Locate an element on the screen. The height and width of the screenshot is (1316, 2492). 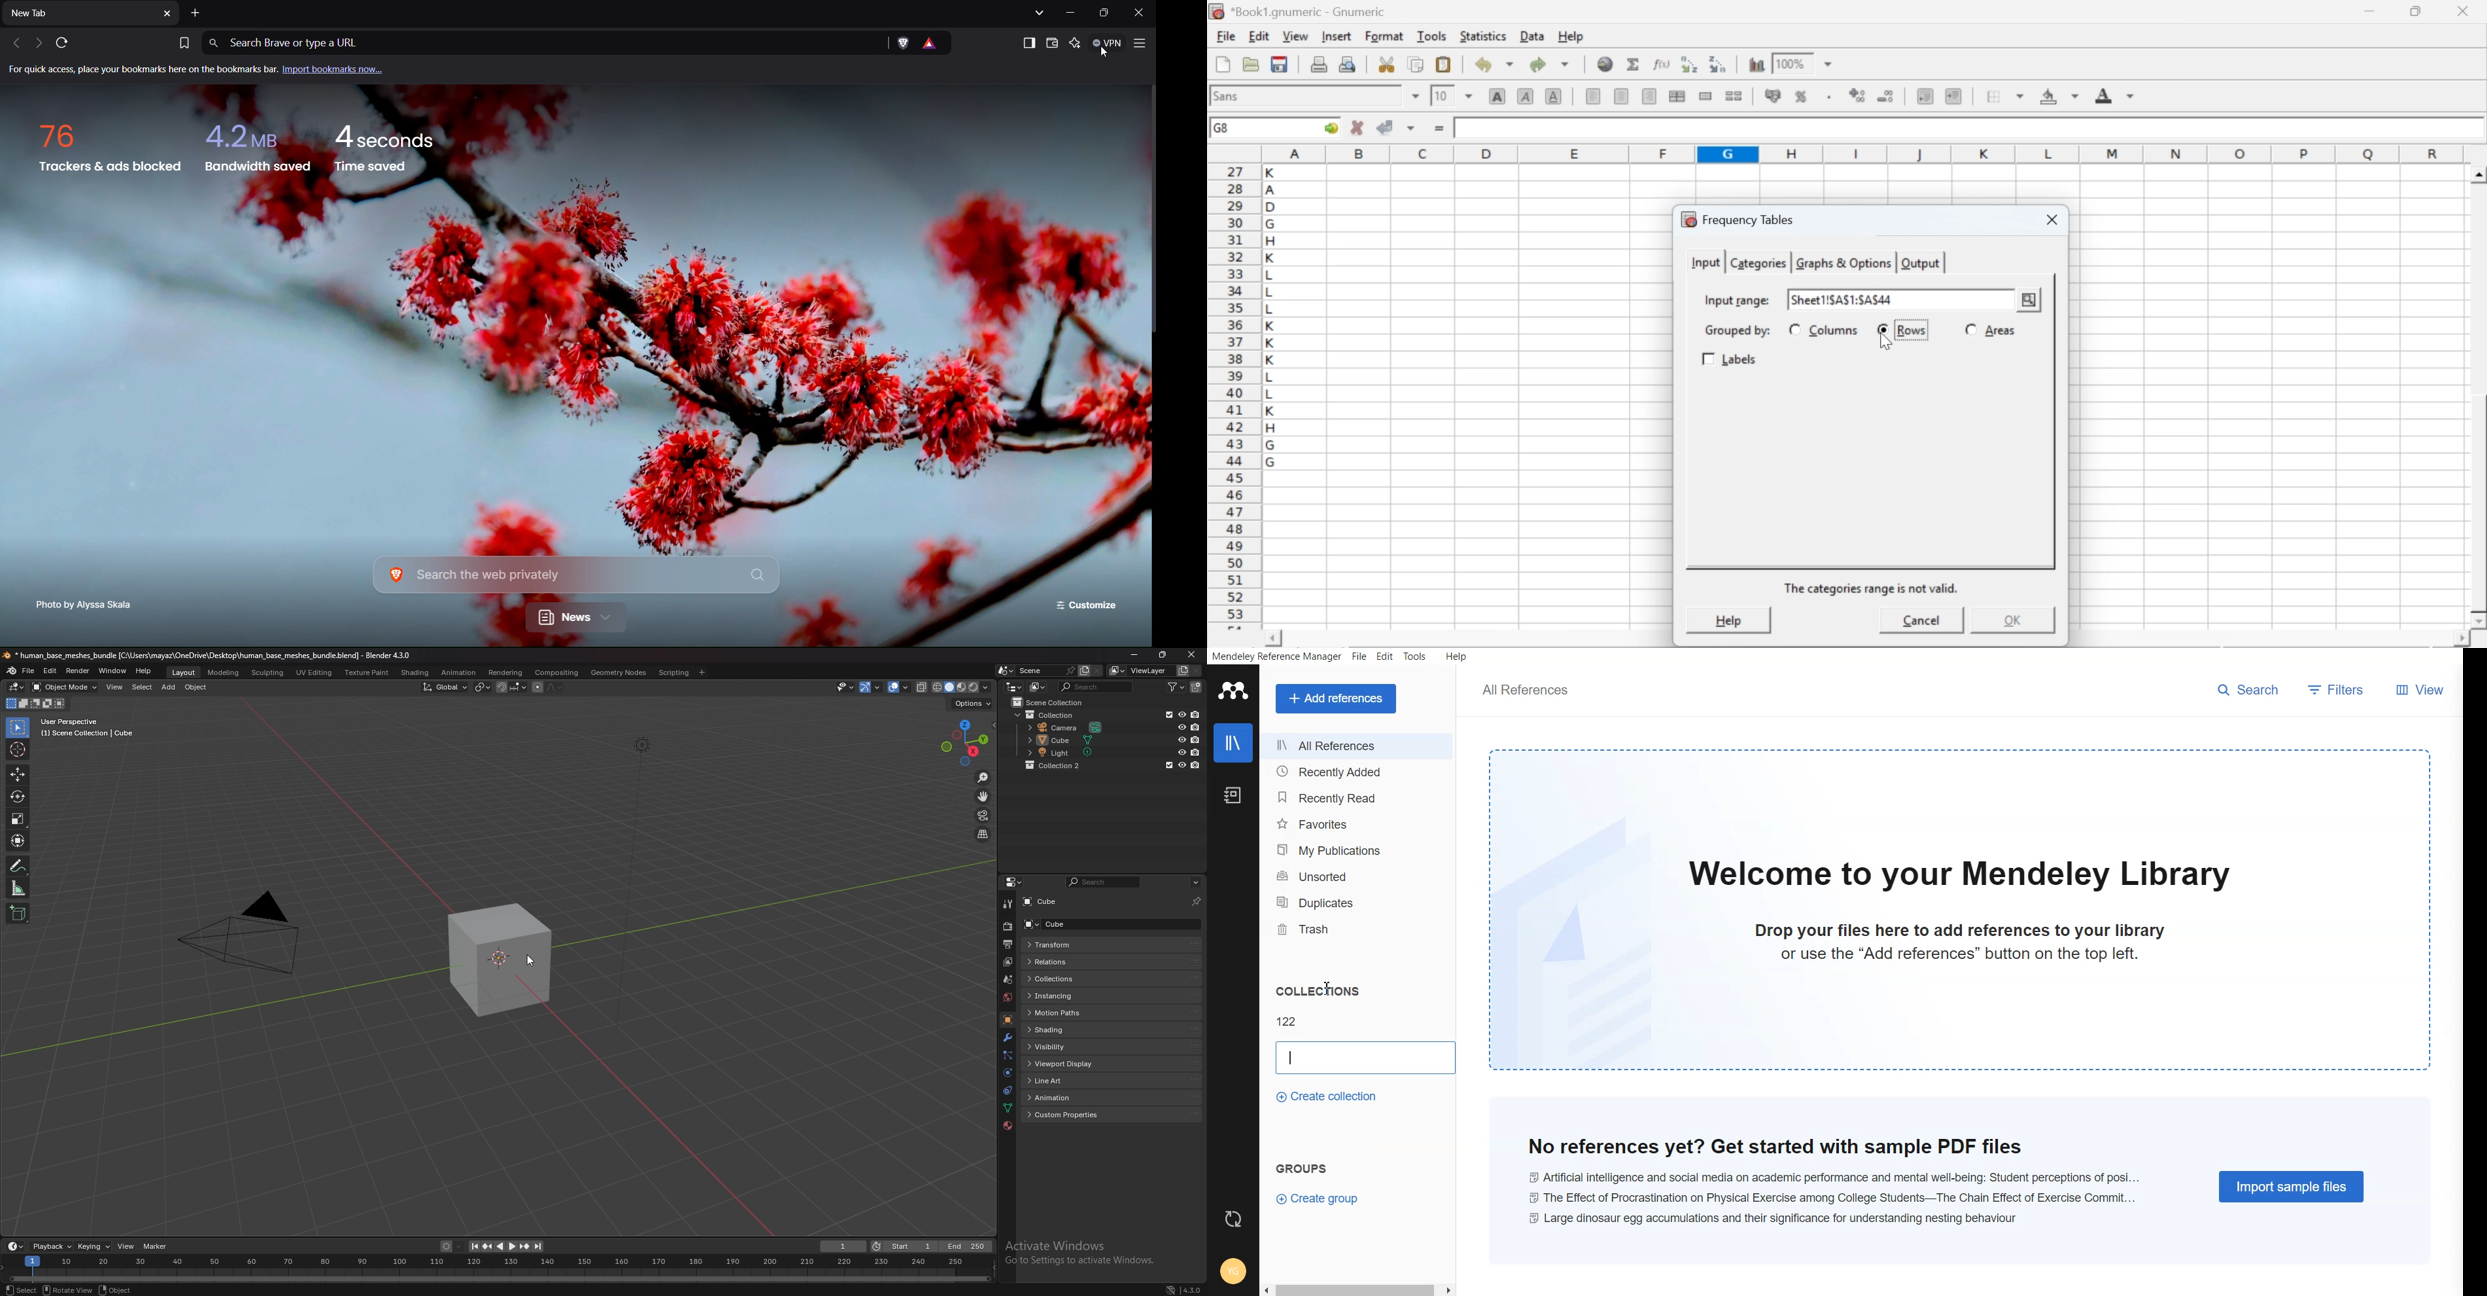
welcome to our mendeley library is located at coordinates (1960, 874).